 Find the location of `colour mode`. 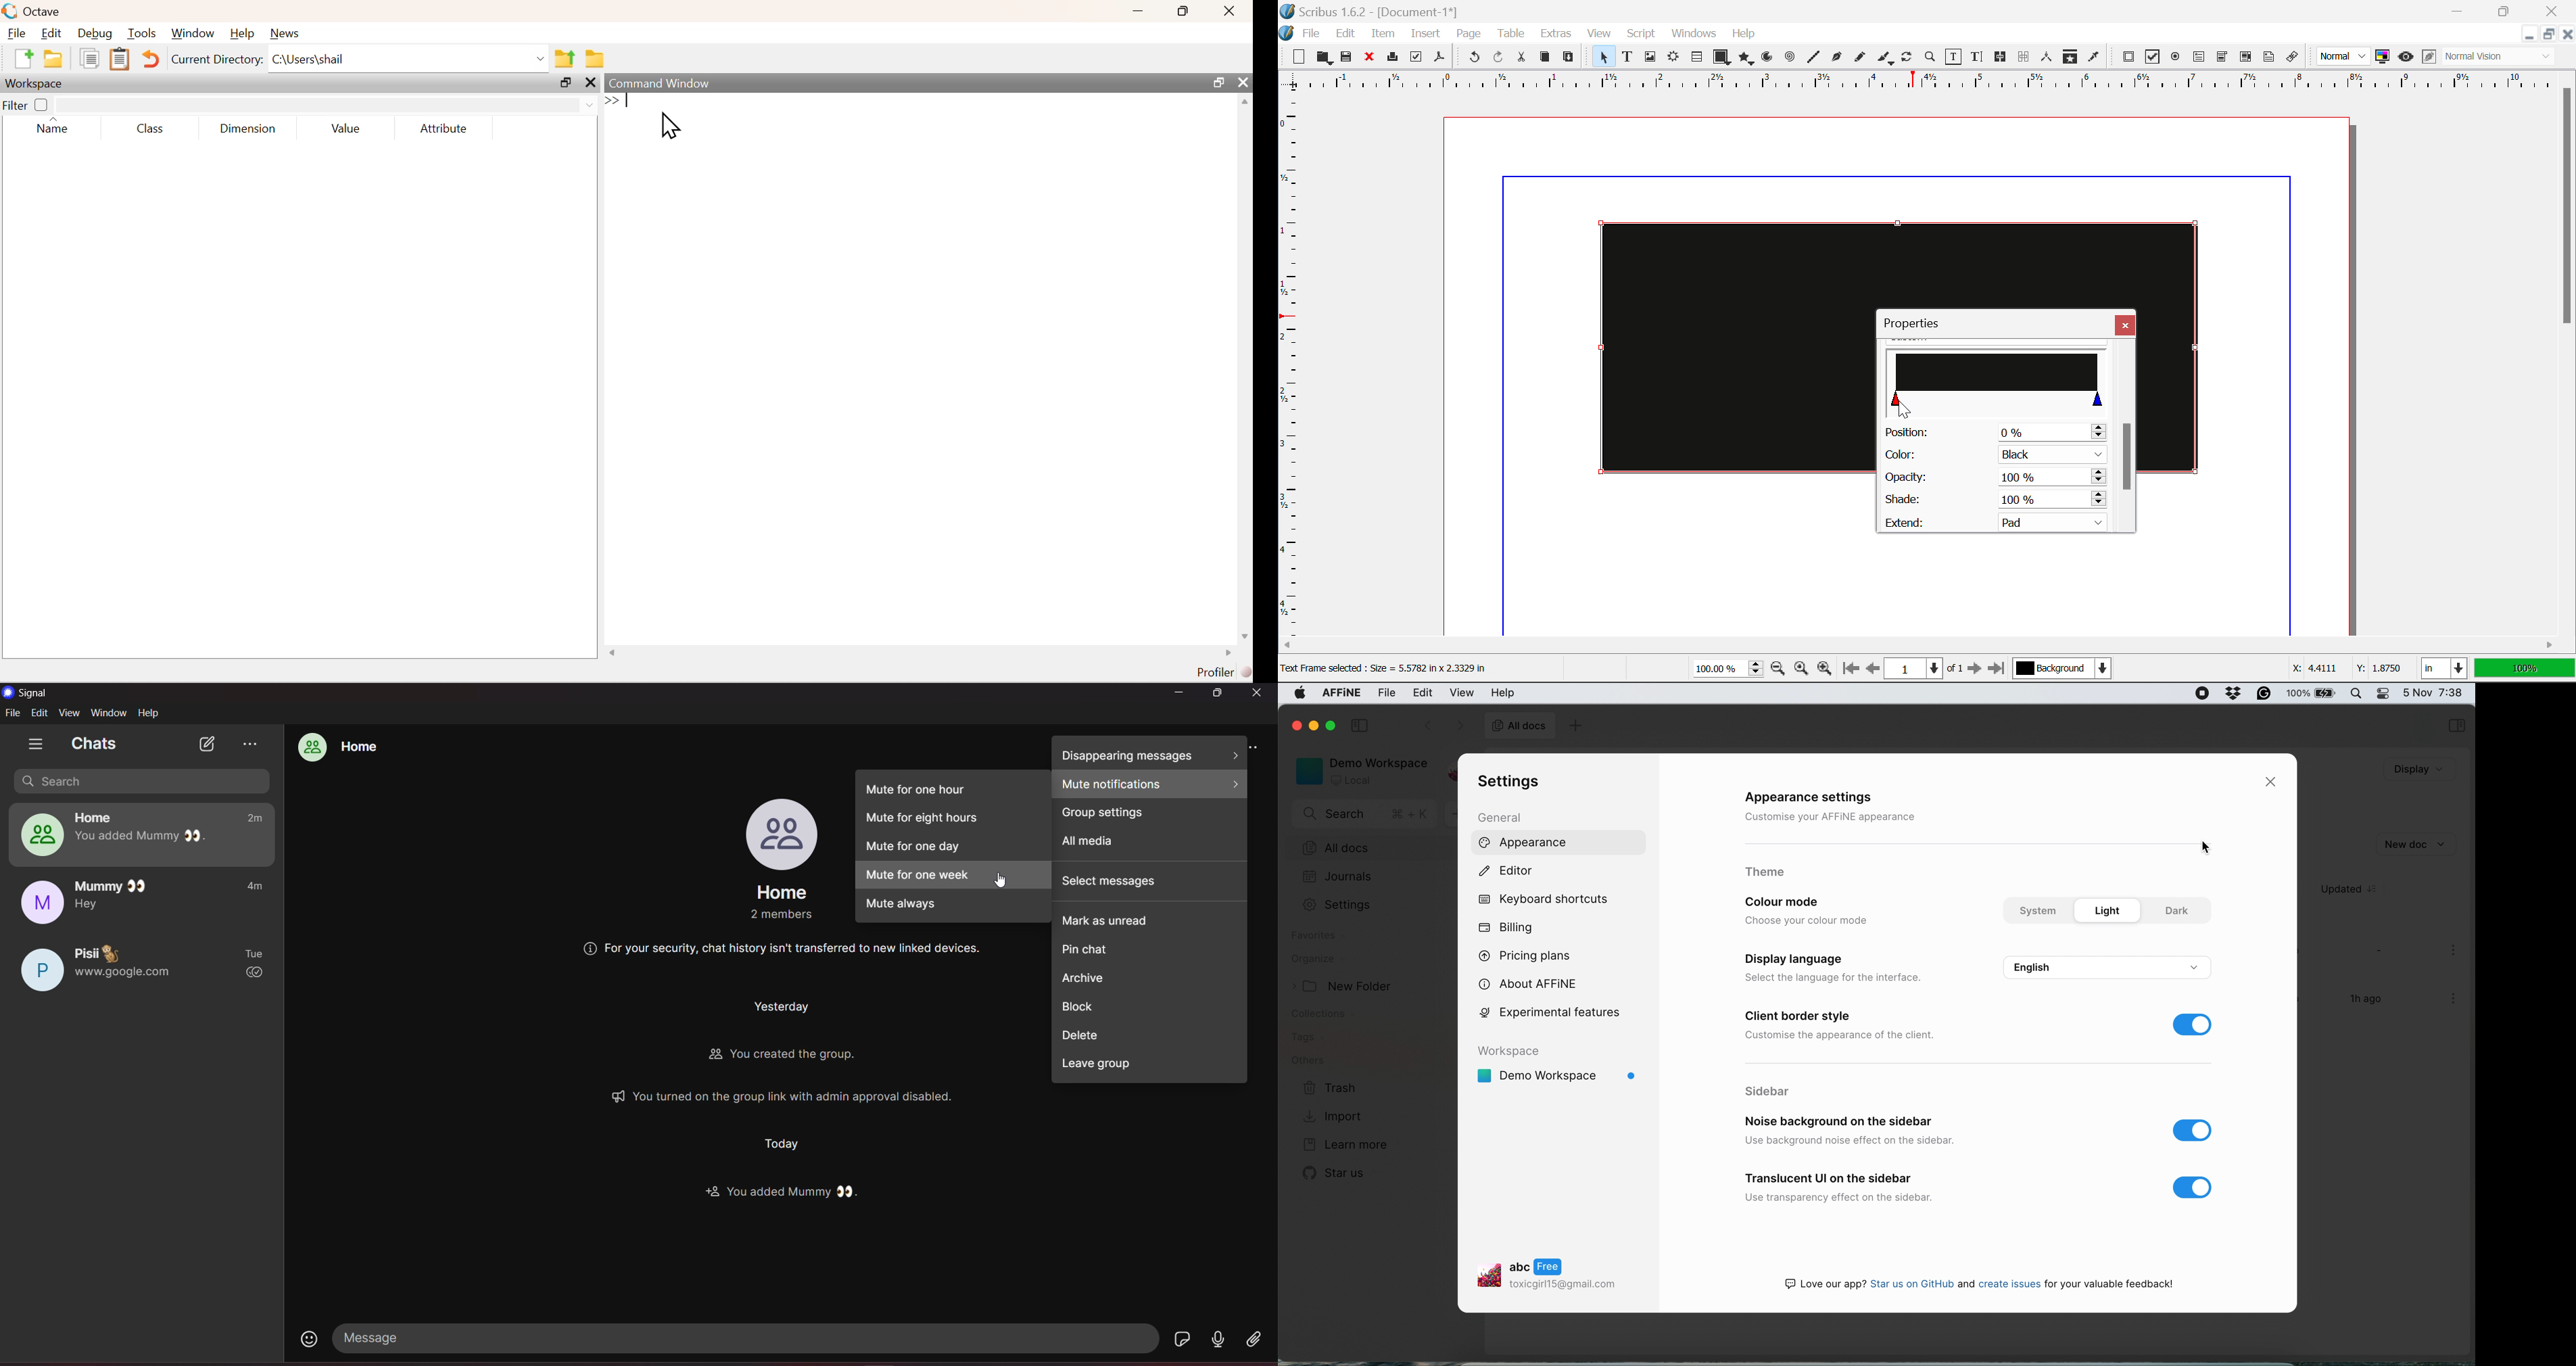

colour mode is located at coordinates (1789, 902).